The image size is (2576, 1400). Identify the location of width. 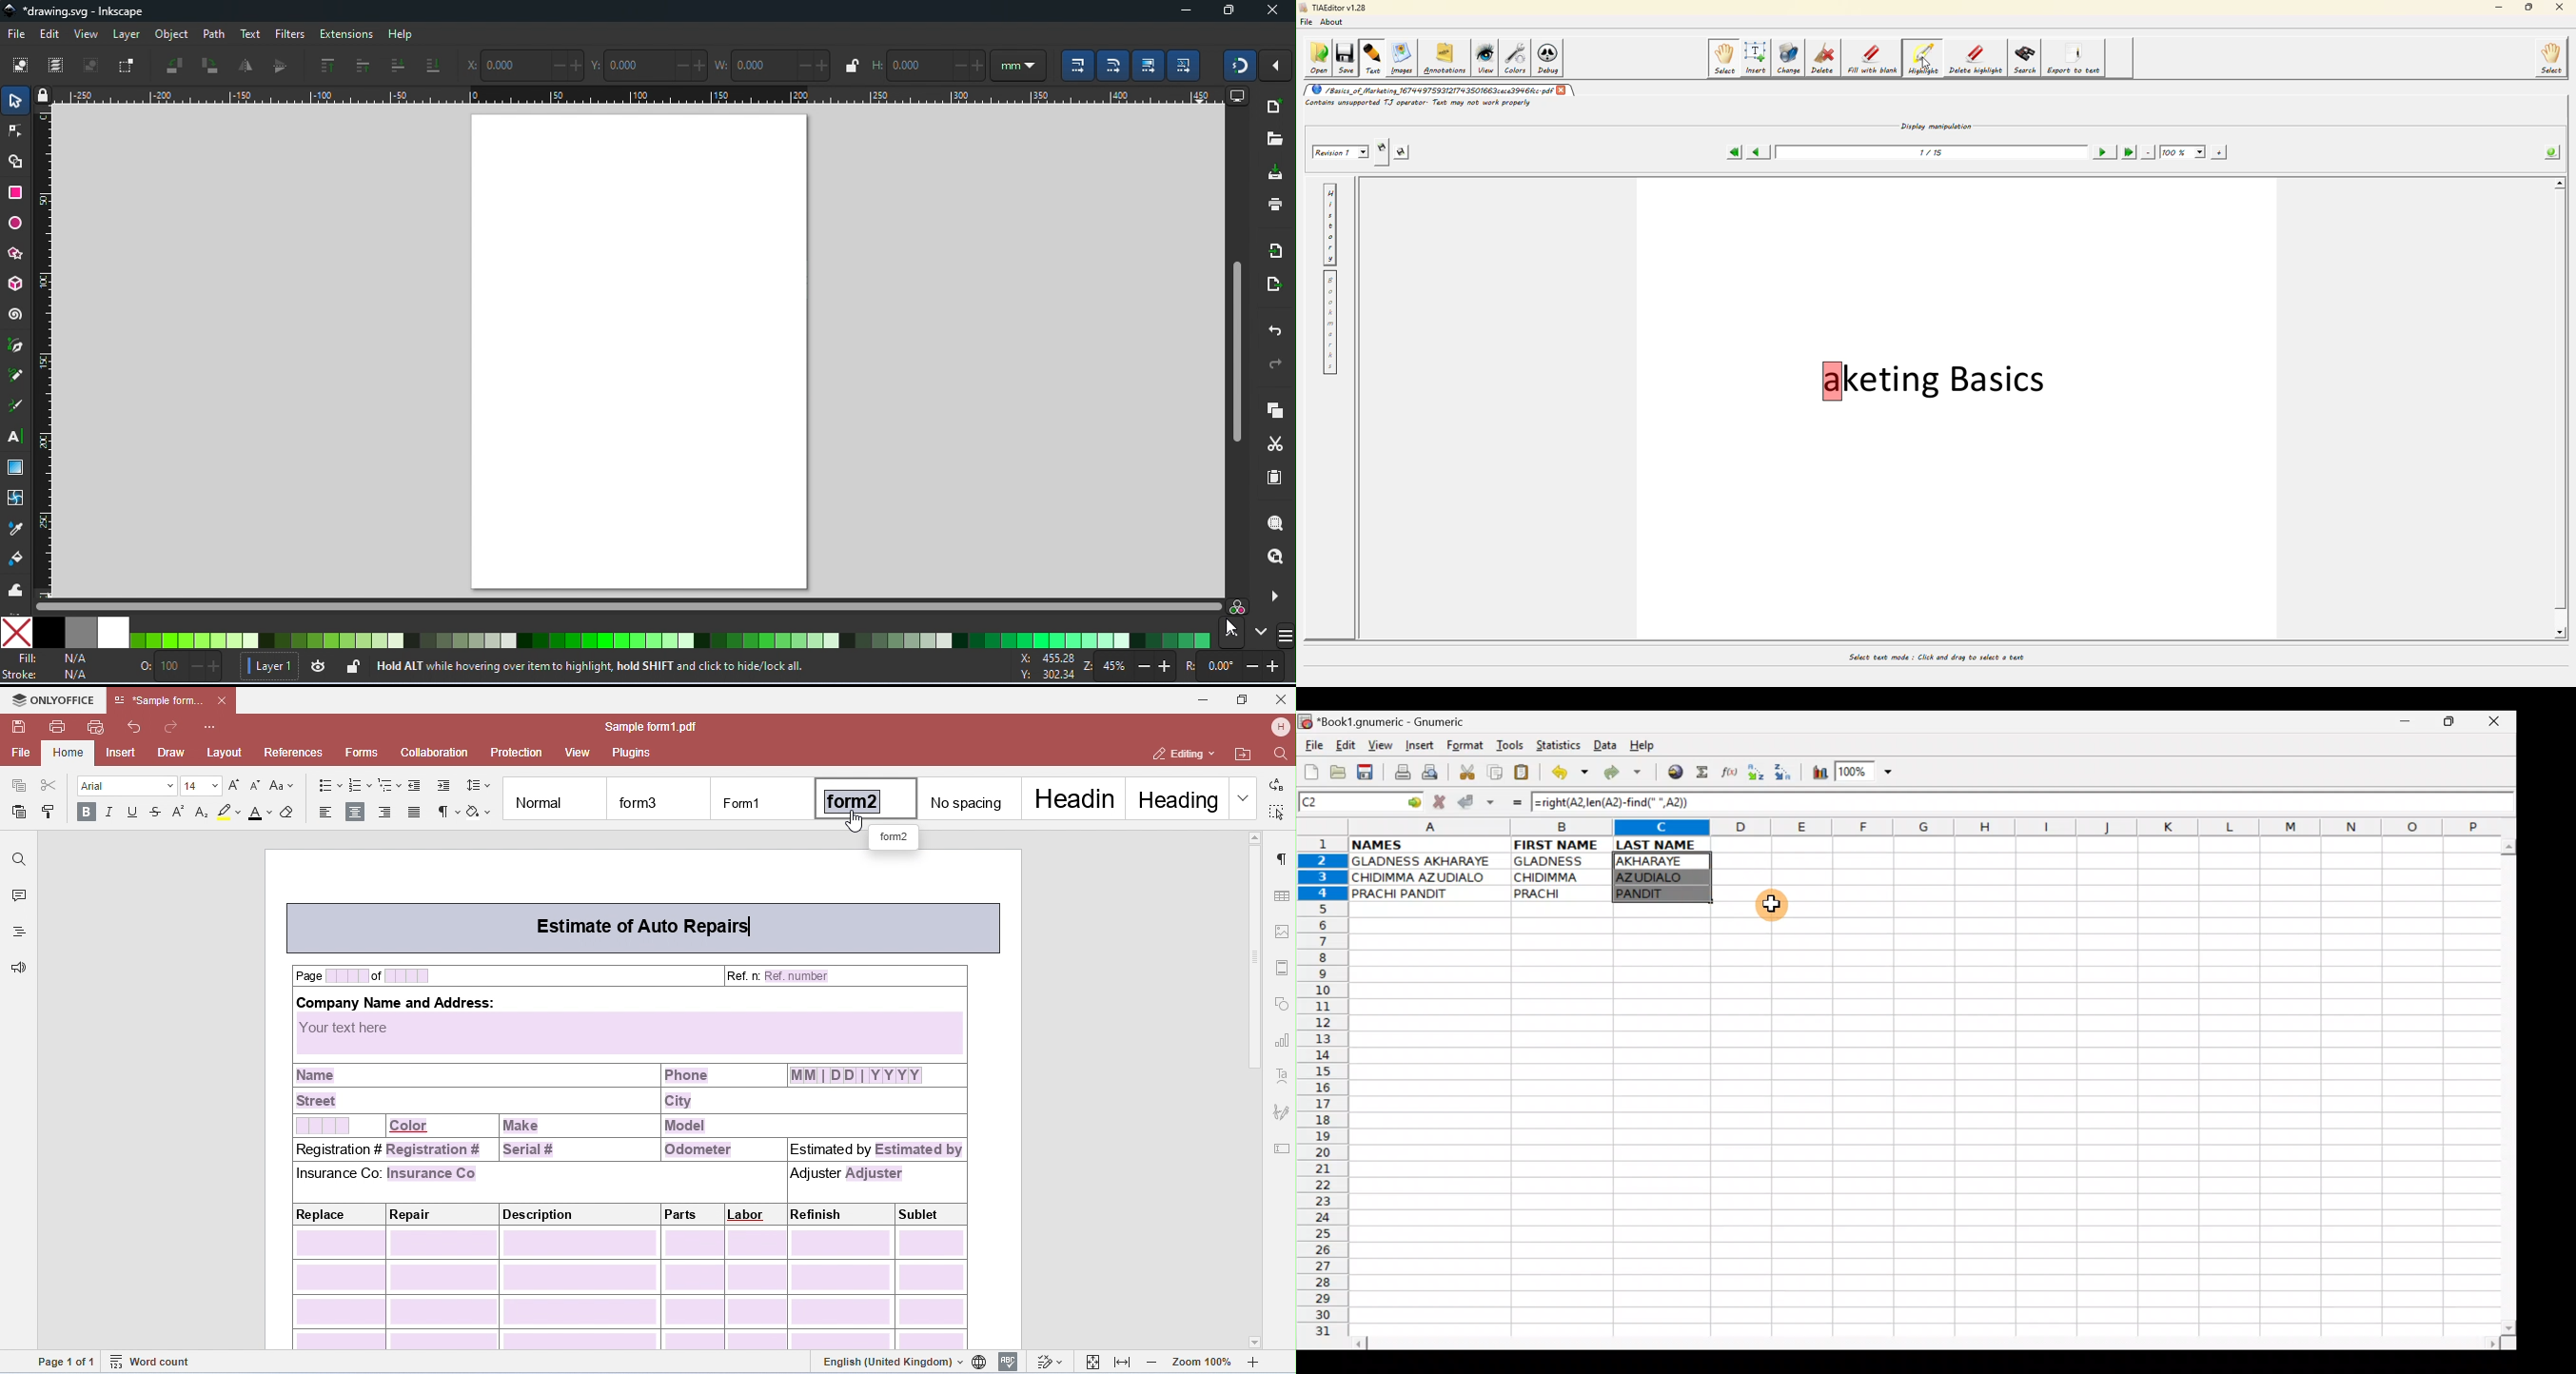
(772, 64).